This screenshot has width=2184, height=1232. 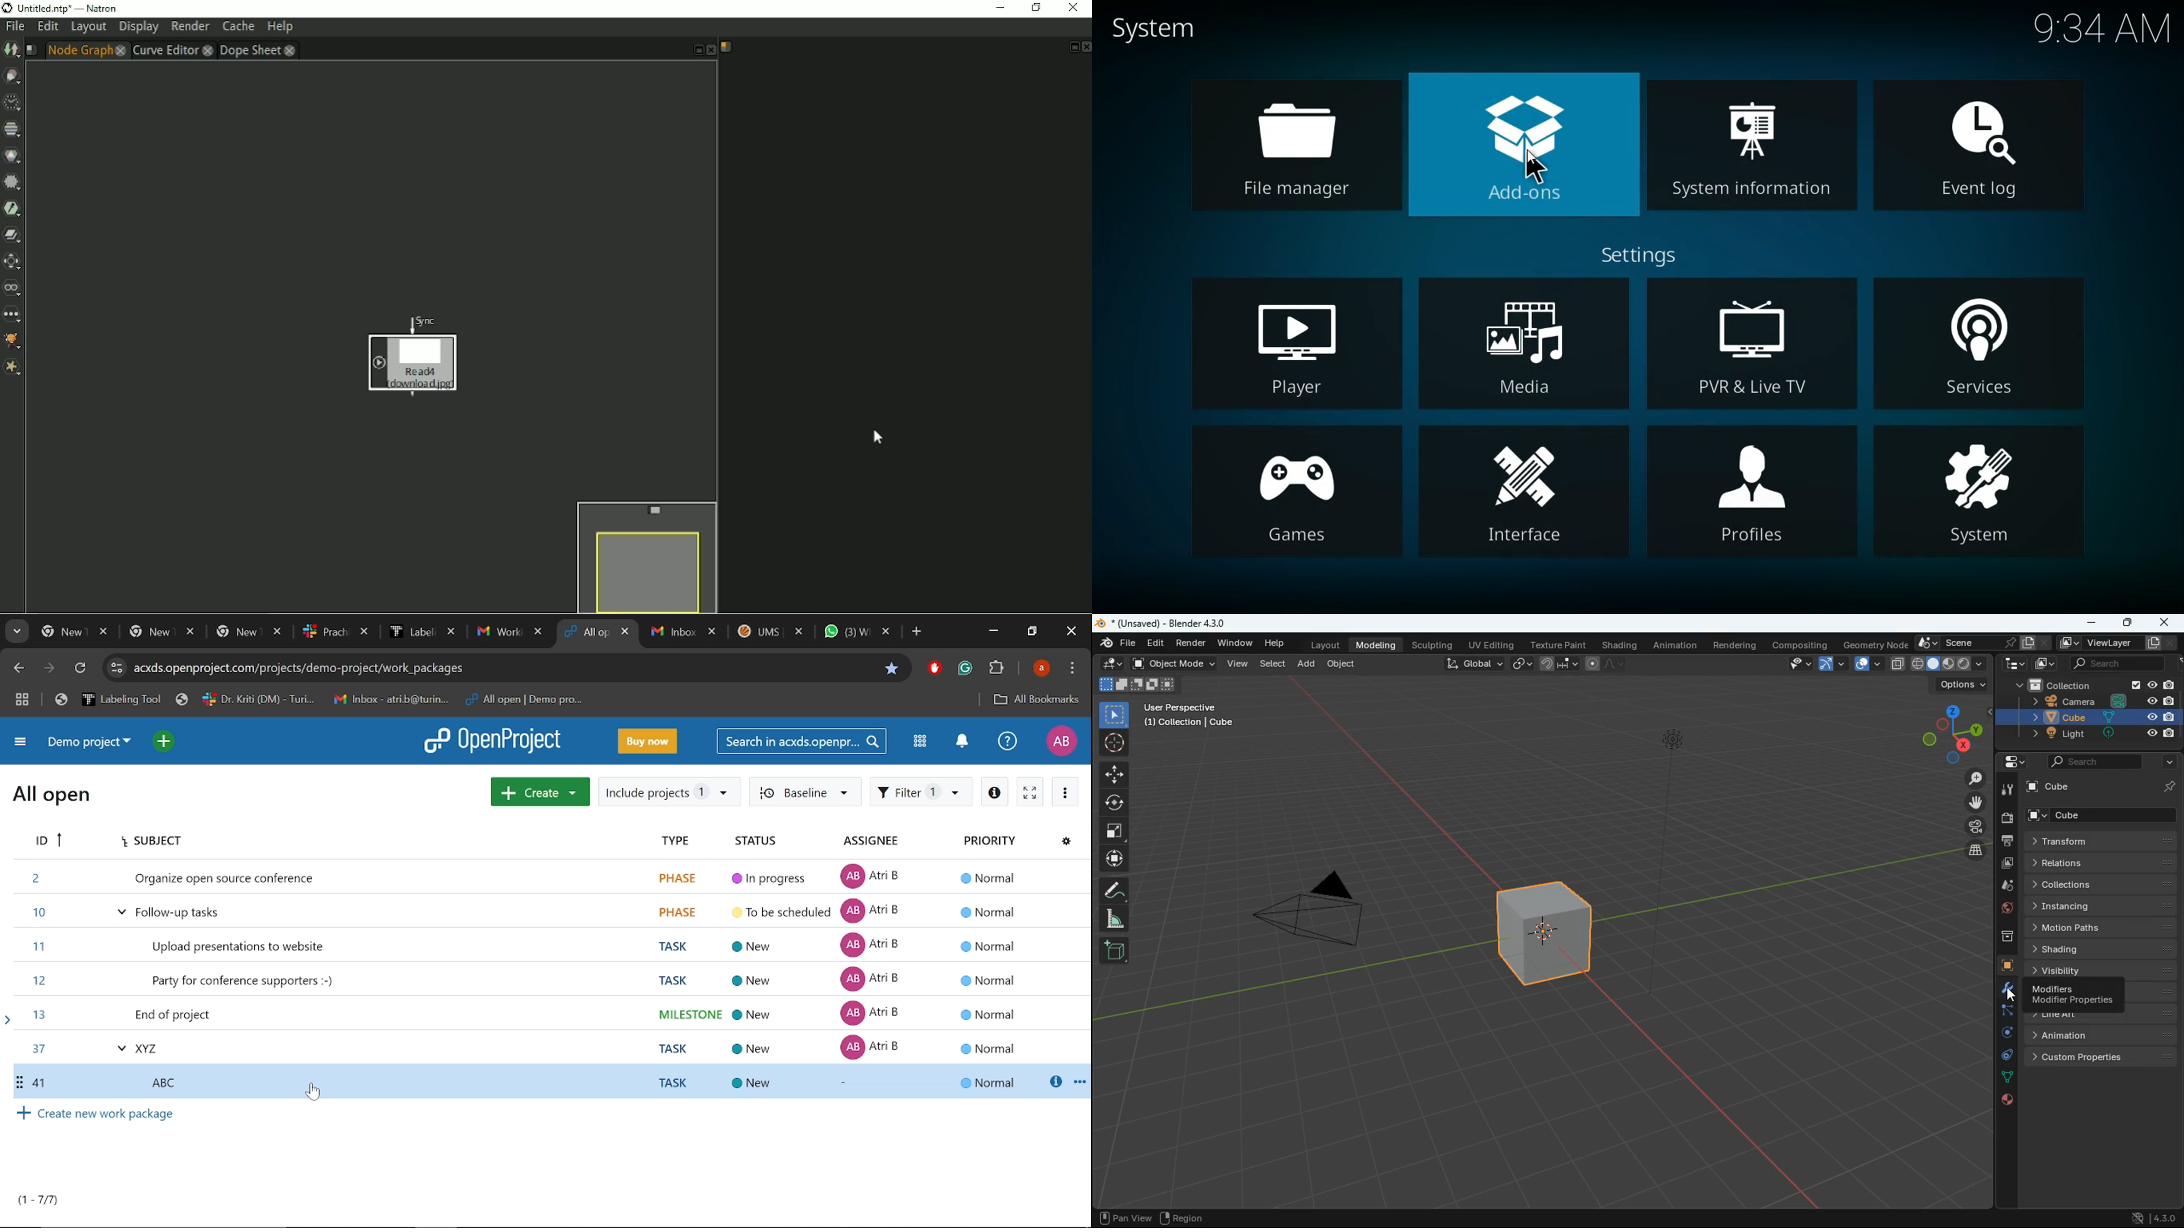 What do you see at coordinates (56, 796) in the screenshot?
I see `All open` at bounding box center [56, 796].